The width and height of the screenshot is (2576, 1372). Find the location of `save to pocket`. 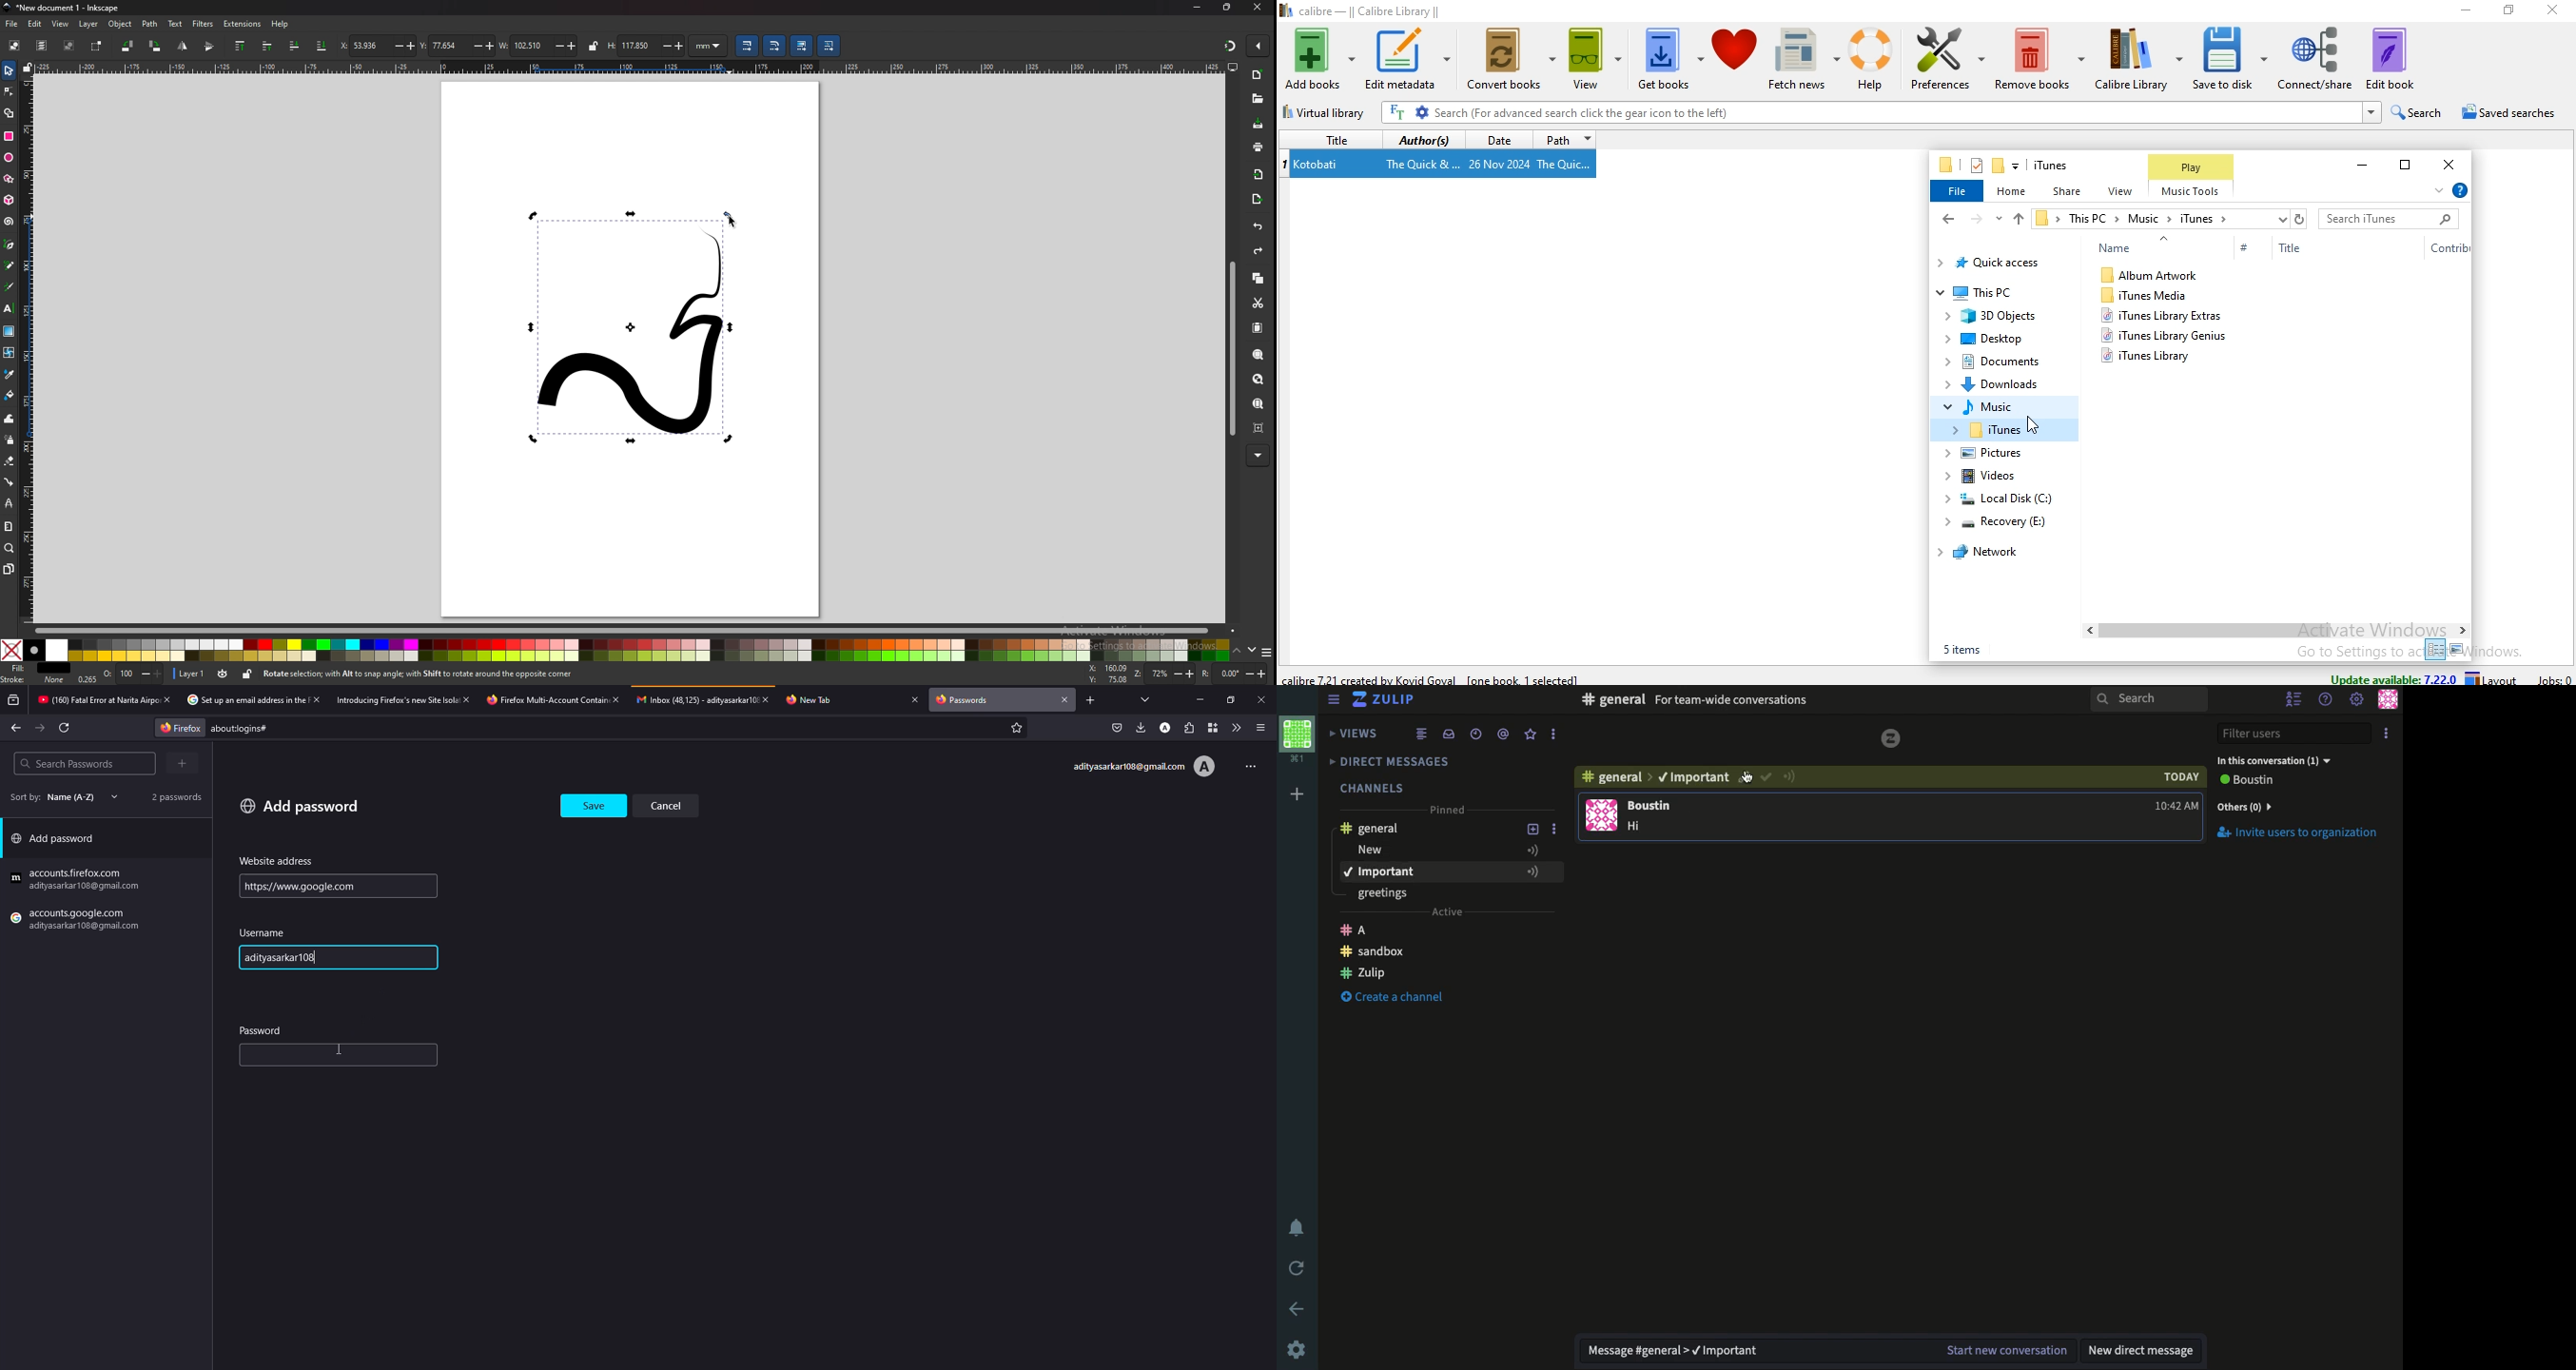

save to pocket is located at coordinates (1117, 728).